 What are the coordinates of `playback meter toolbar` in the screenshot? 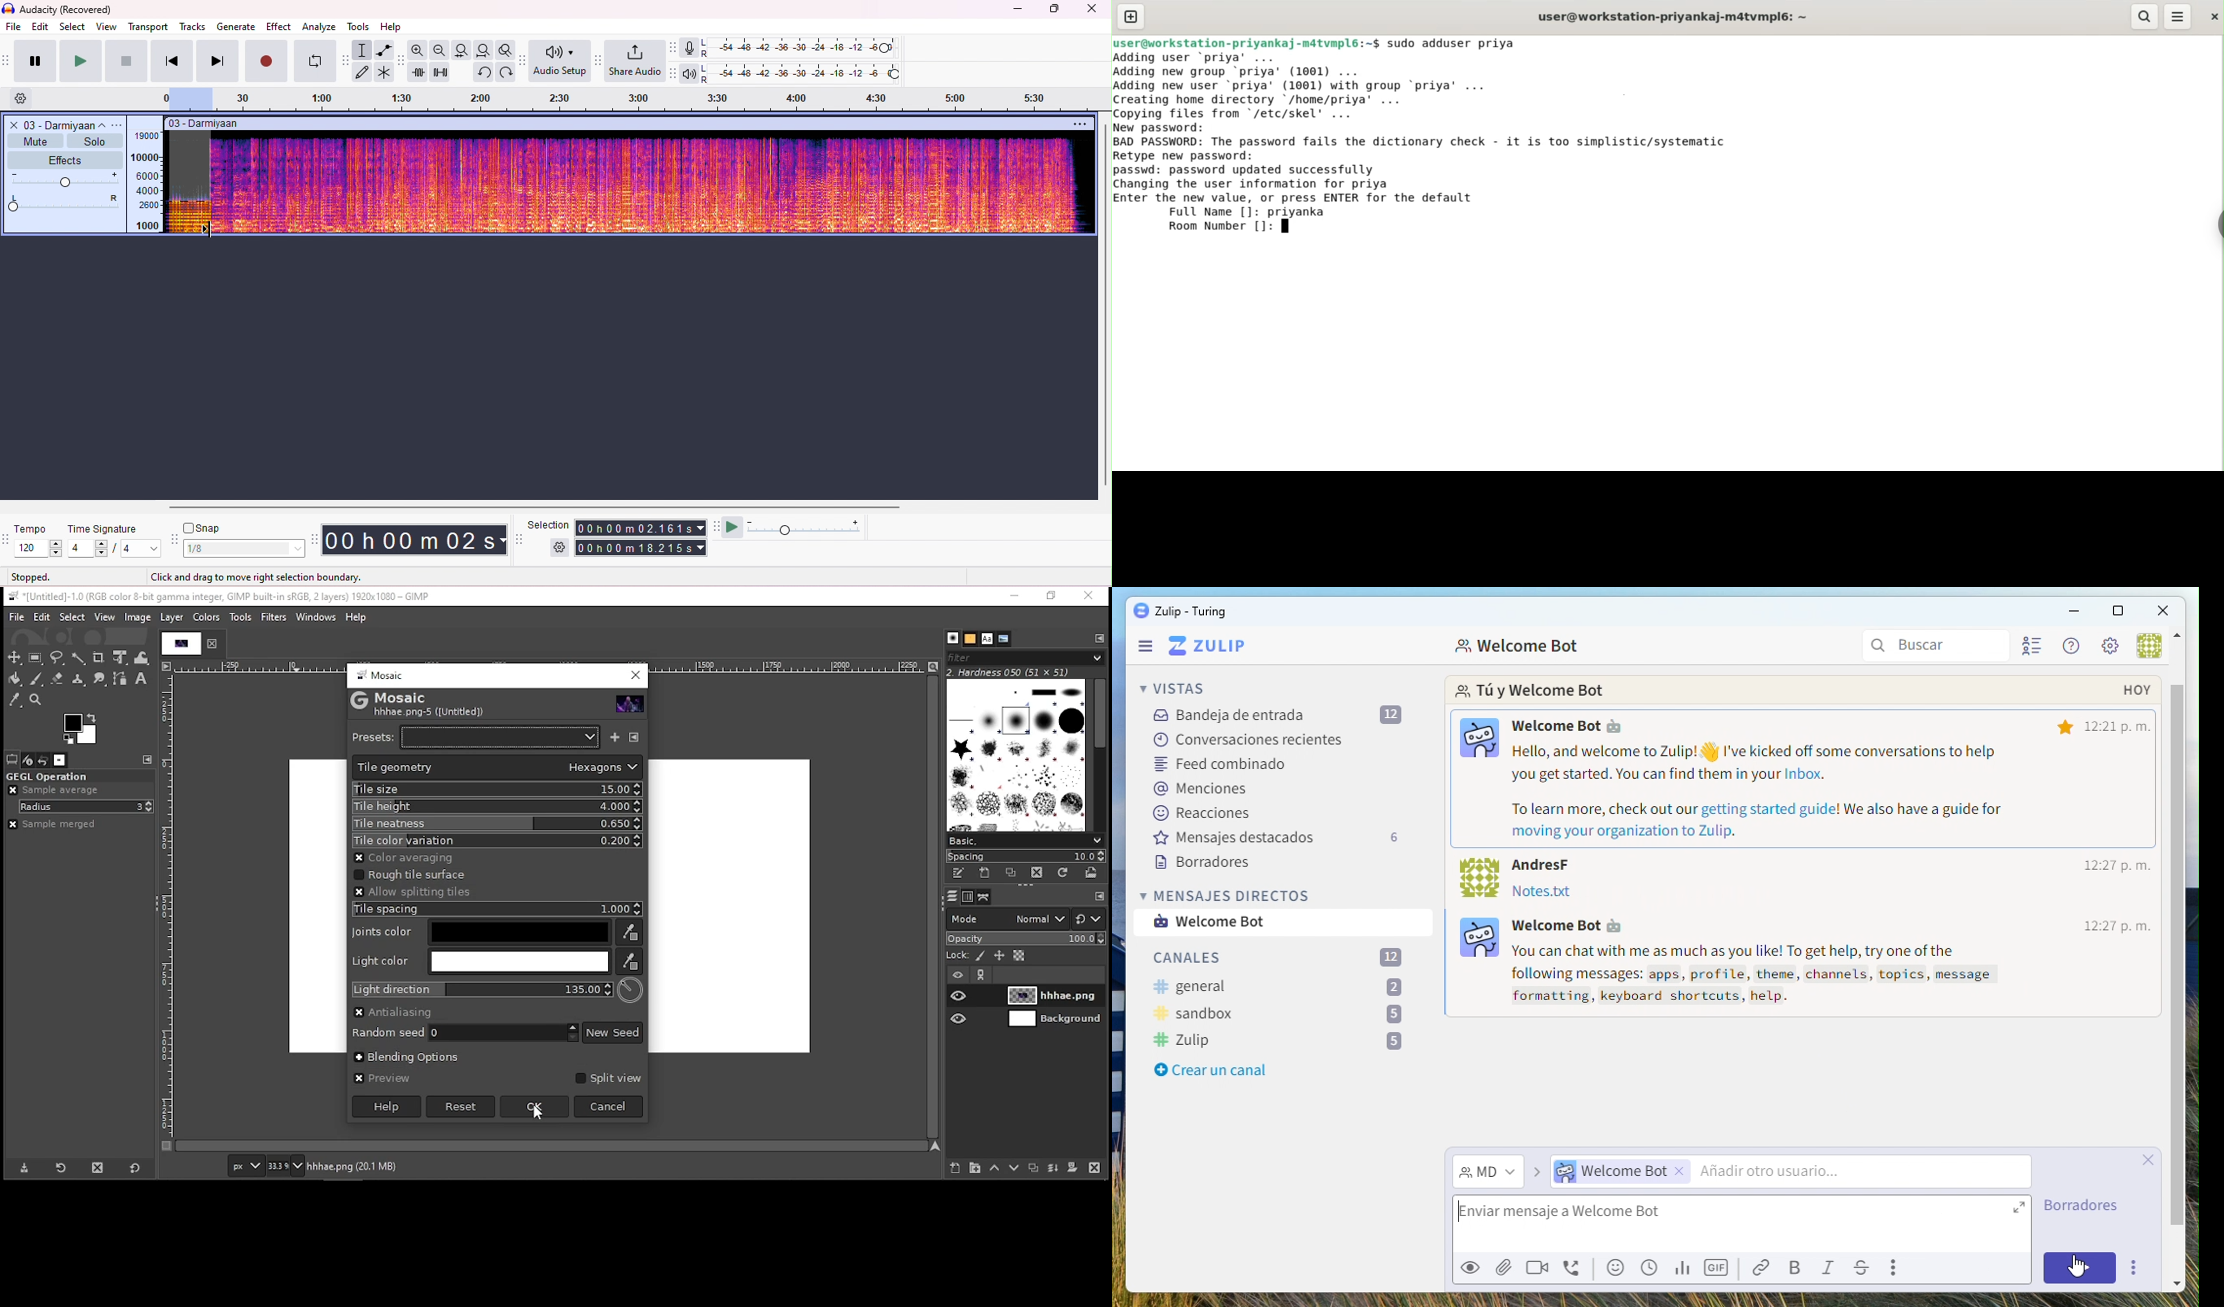 It's located at (676, 73).